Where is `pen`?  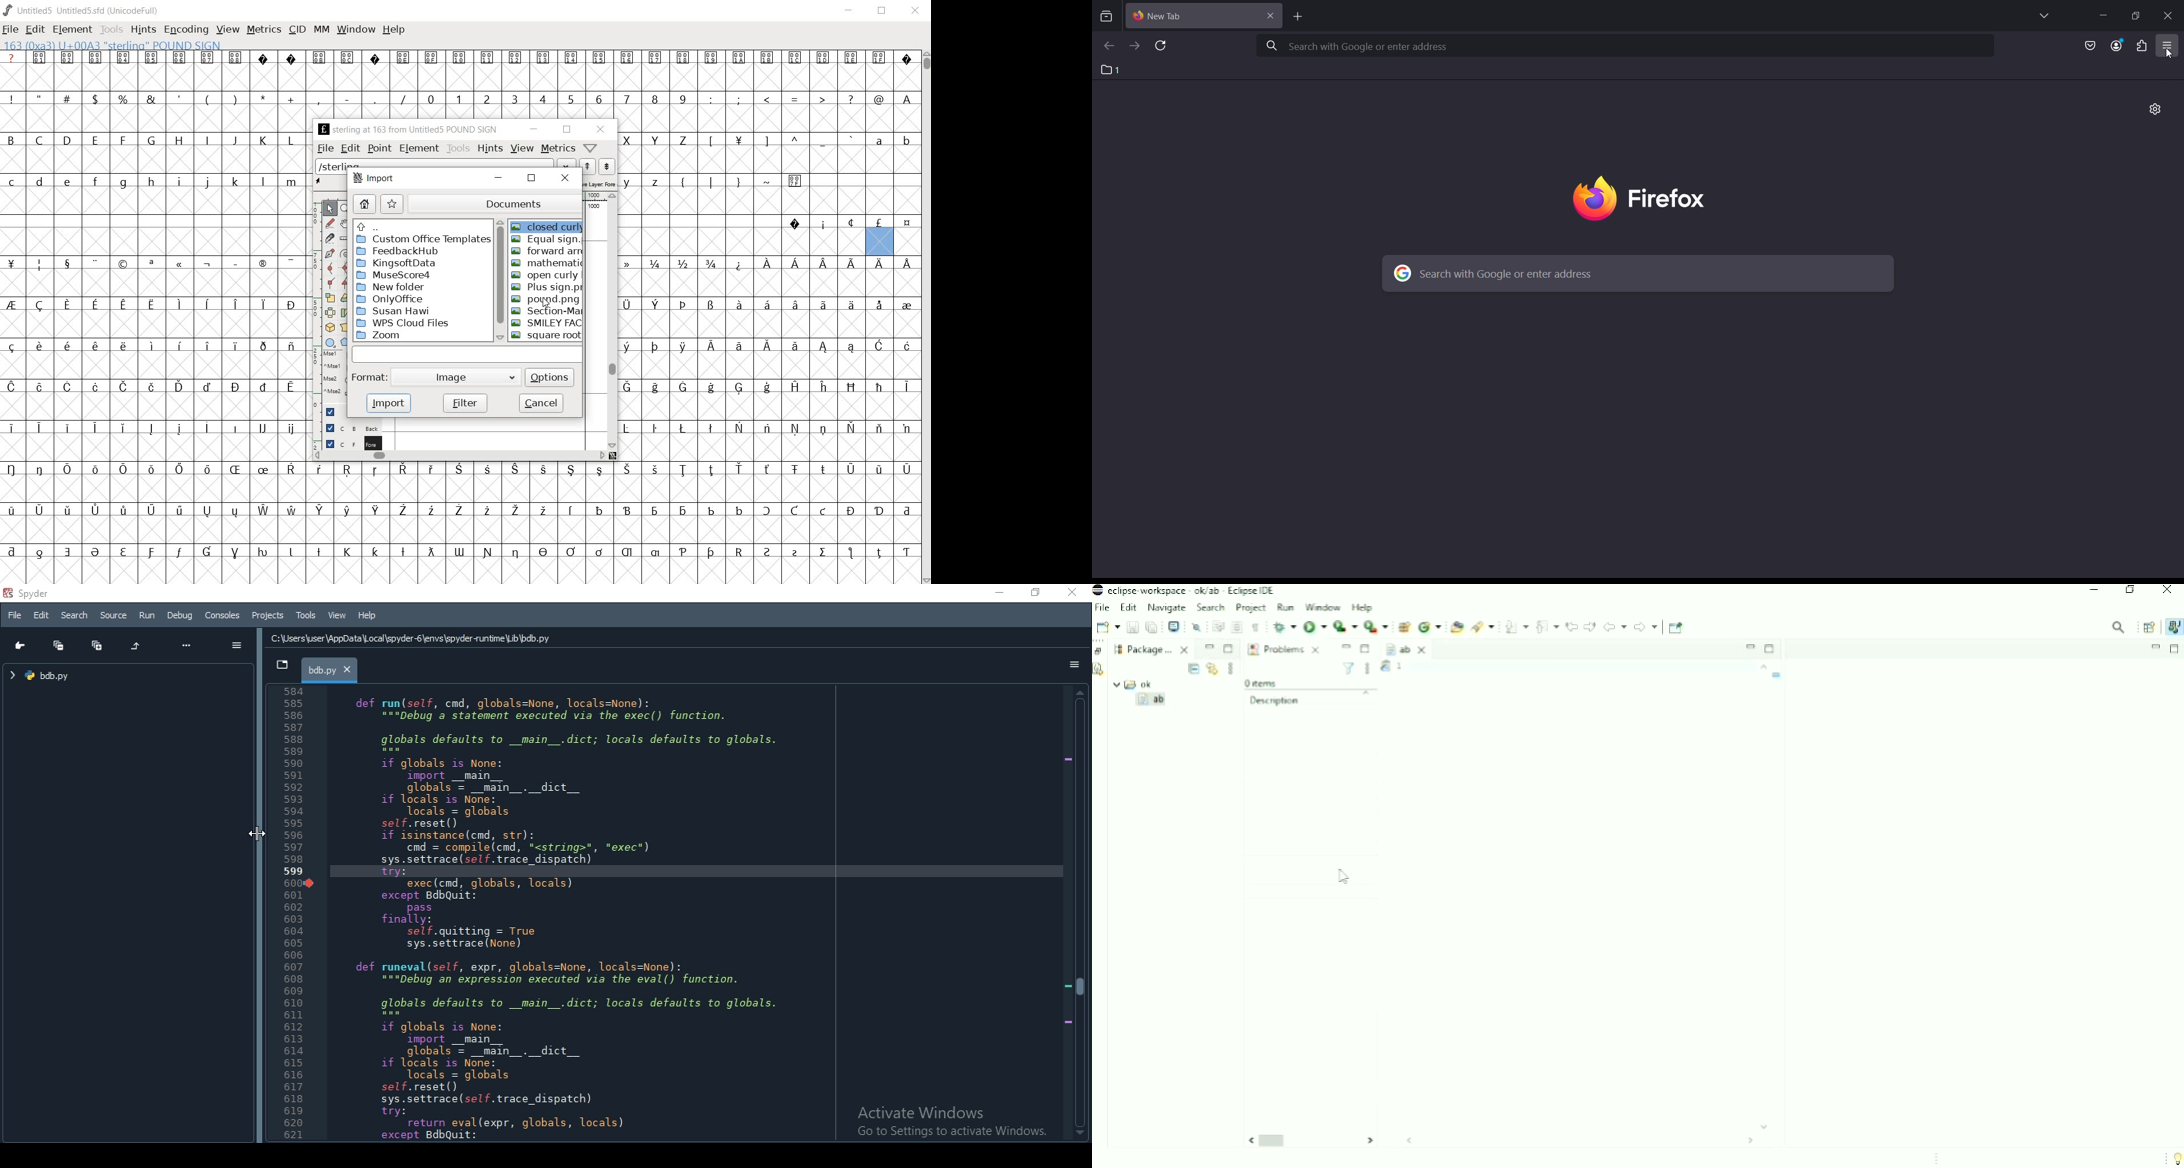
pen is located at coordinates (330, 255).